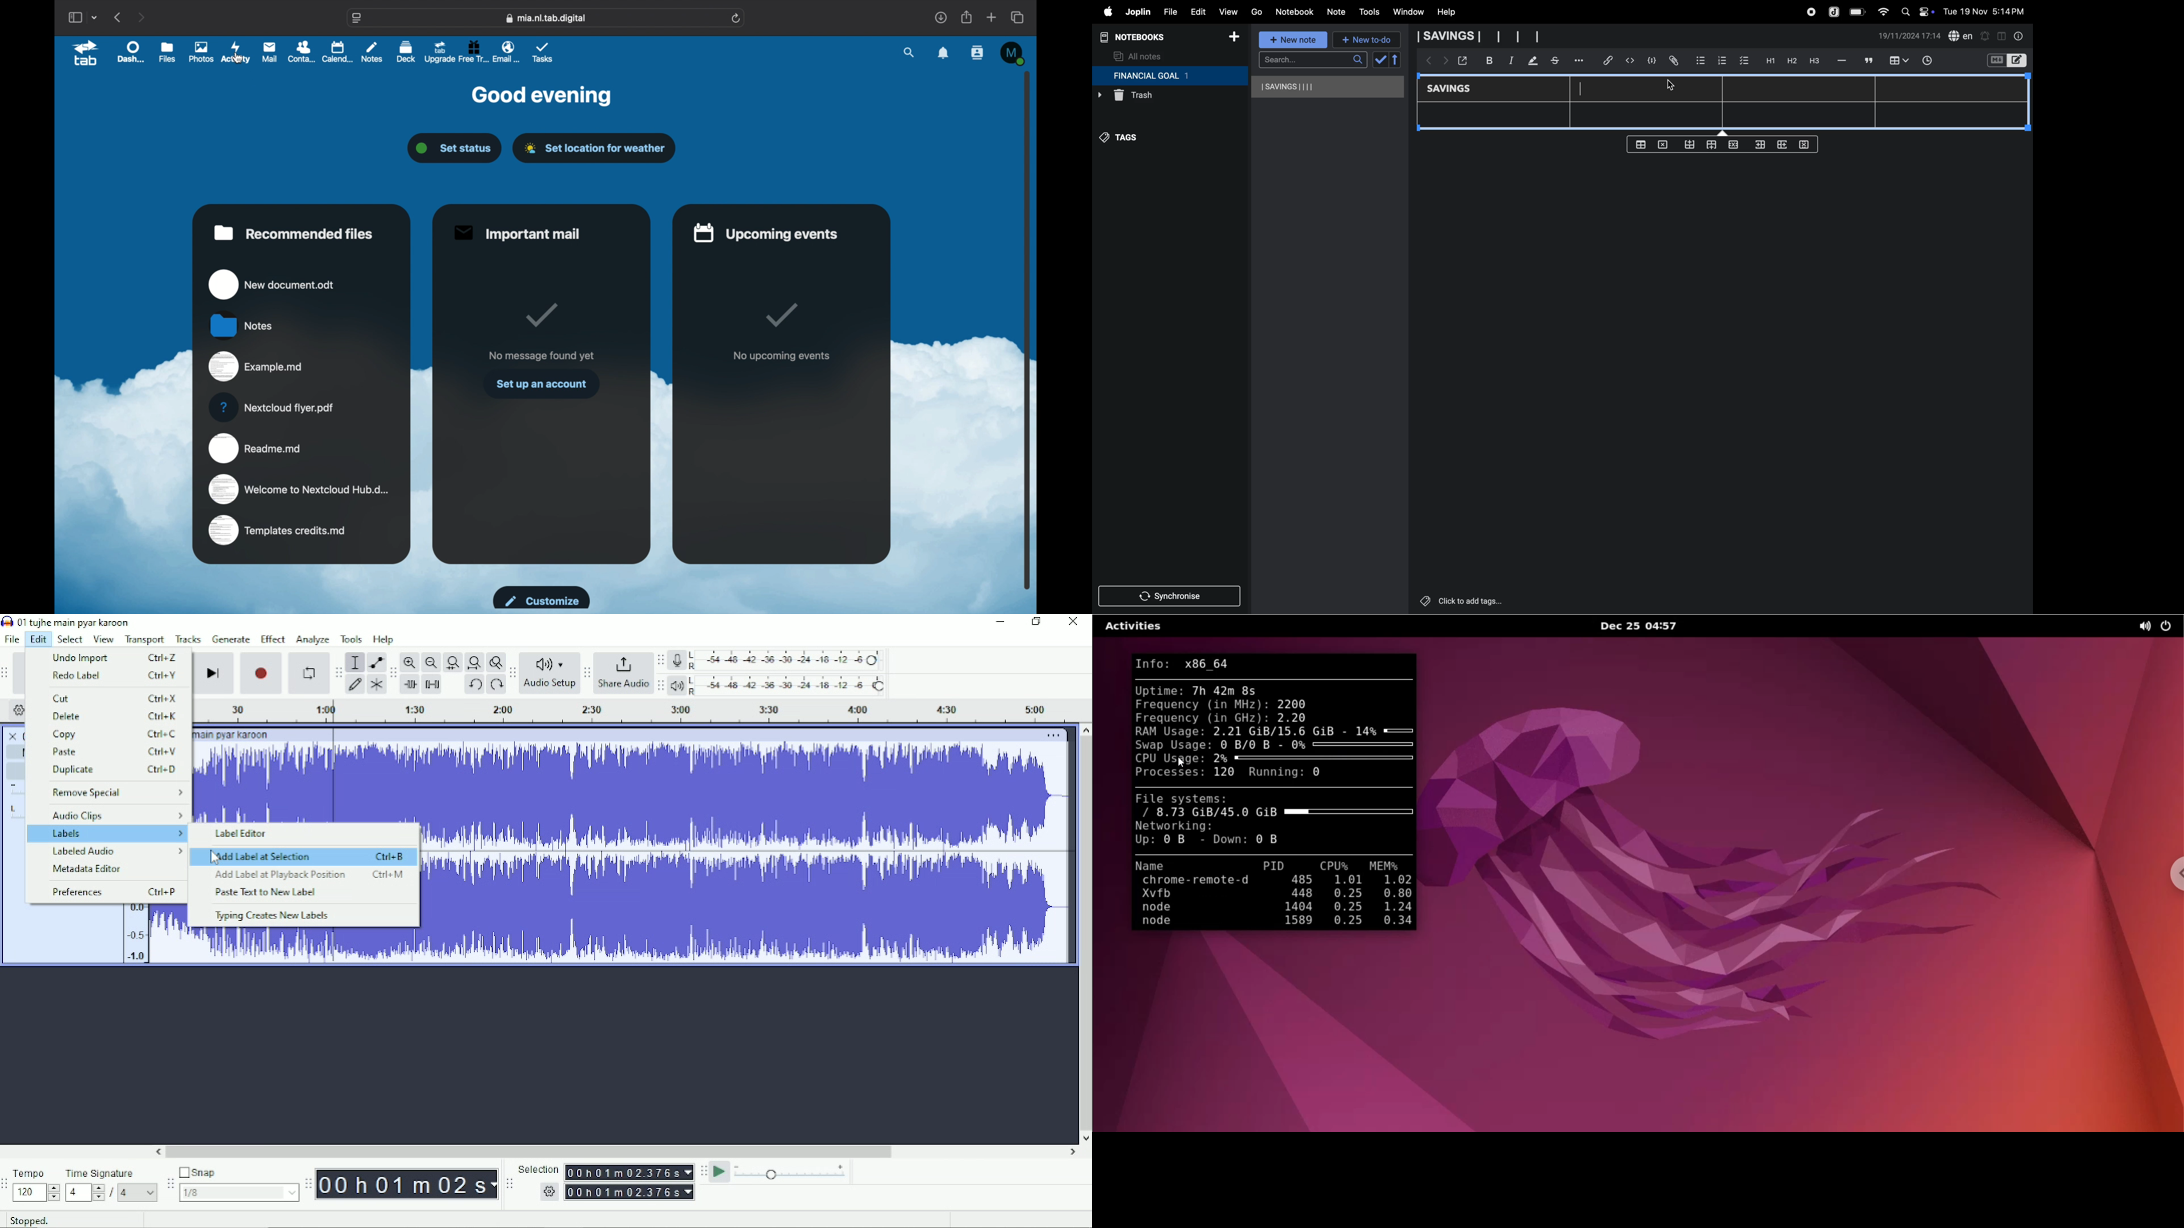 The width and height of the screenshot is (2184, 1232). What do you see at coordinates (410, 663) in the screenshot?
I see `Zoom In` at bounding box center [410, 663].